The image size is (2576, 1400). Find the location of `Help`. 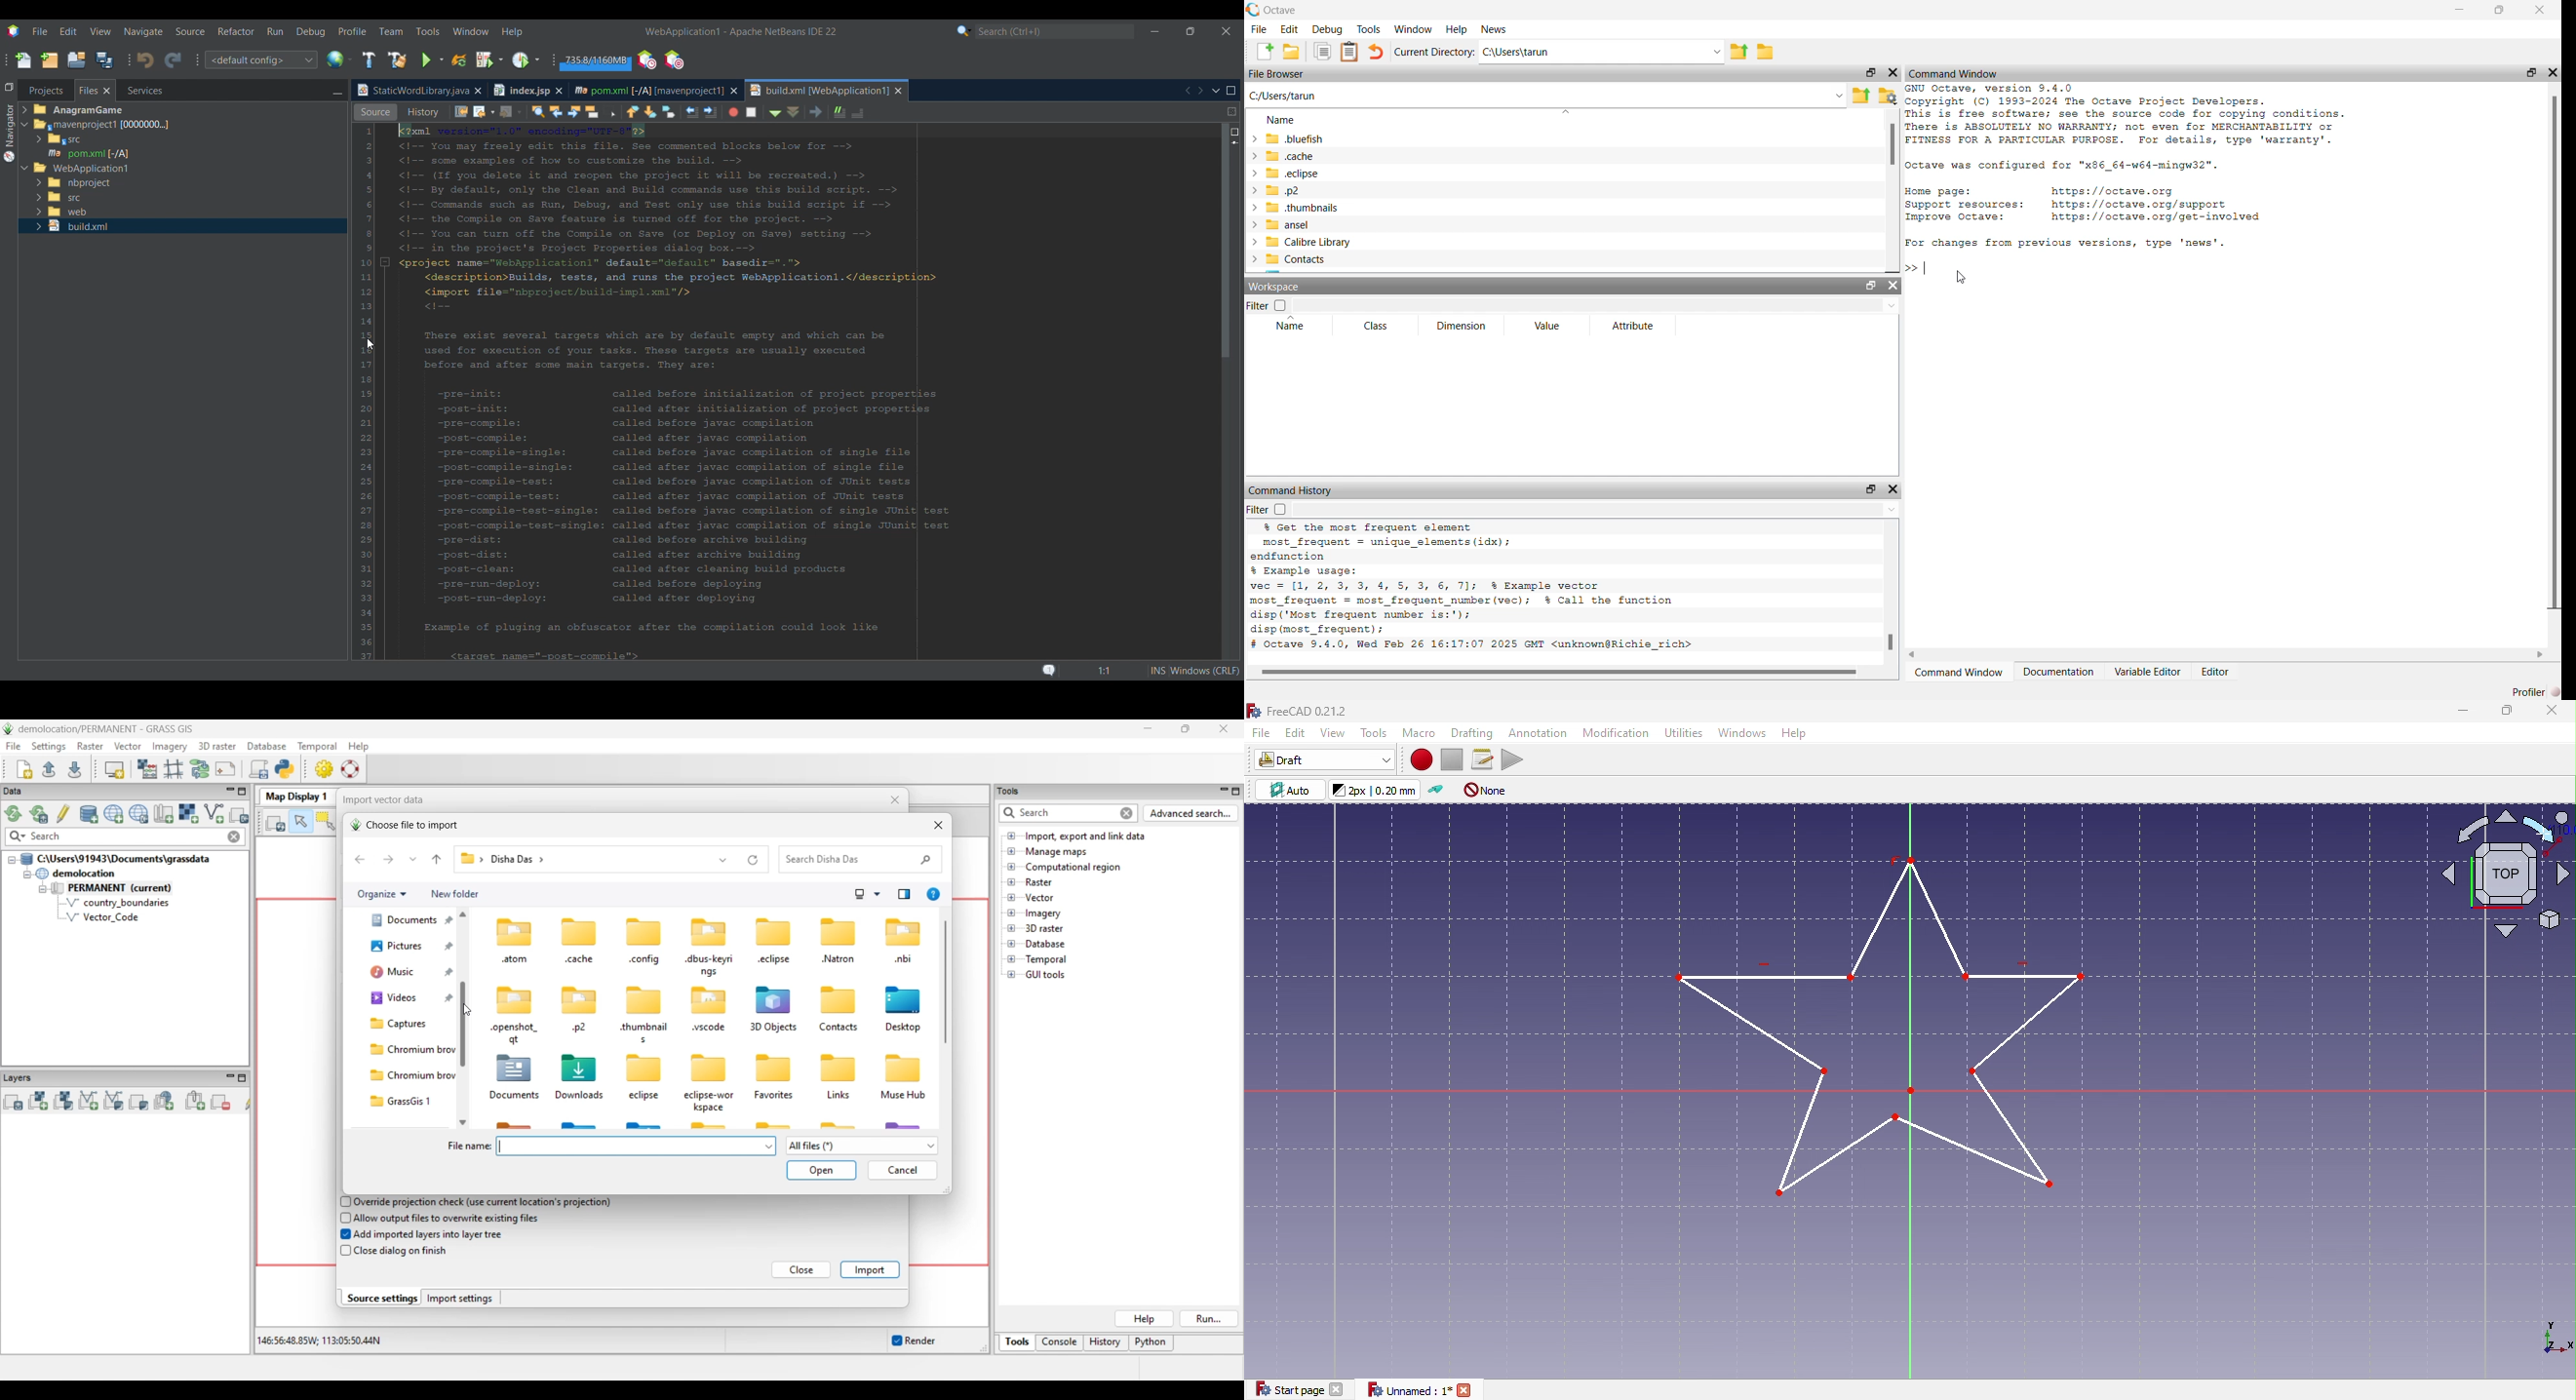

Help is located at coordinates (1456, 29).